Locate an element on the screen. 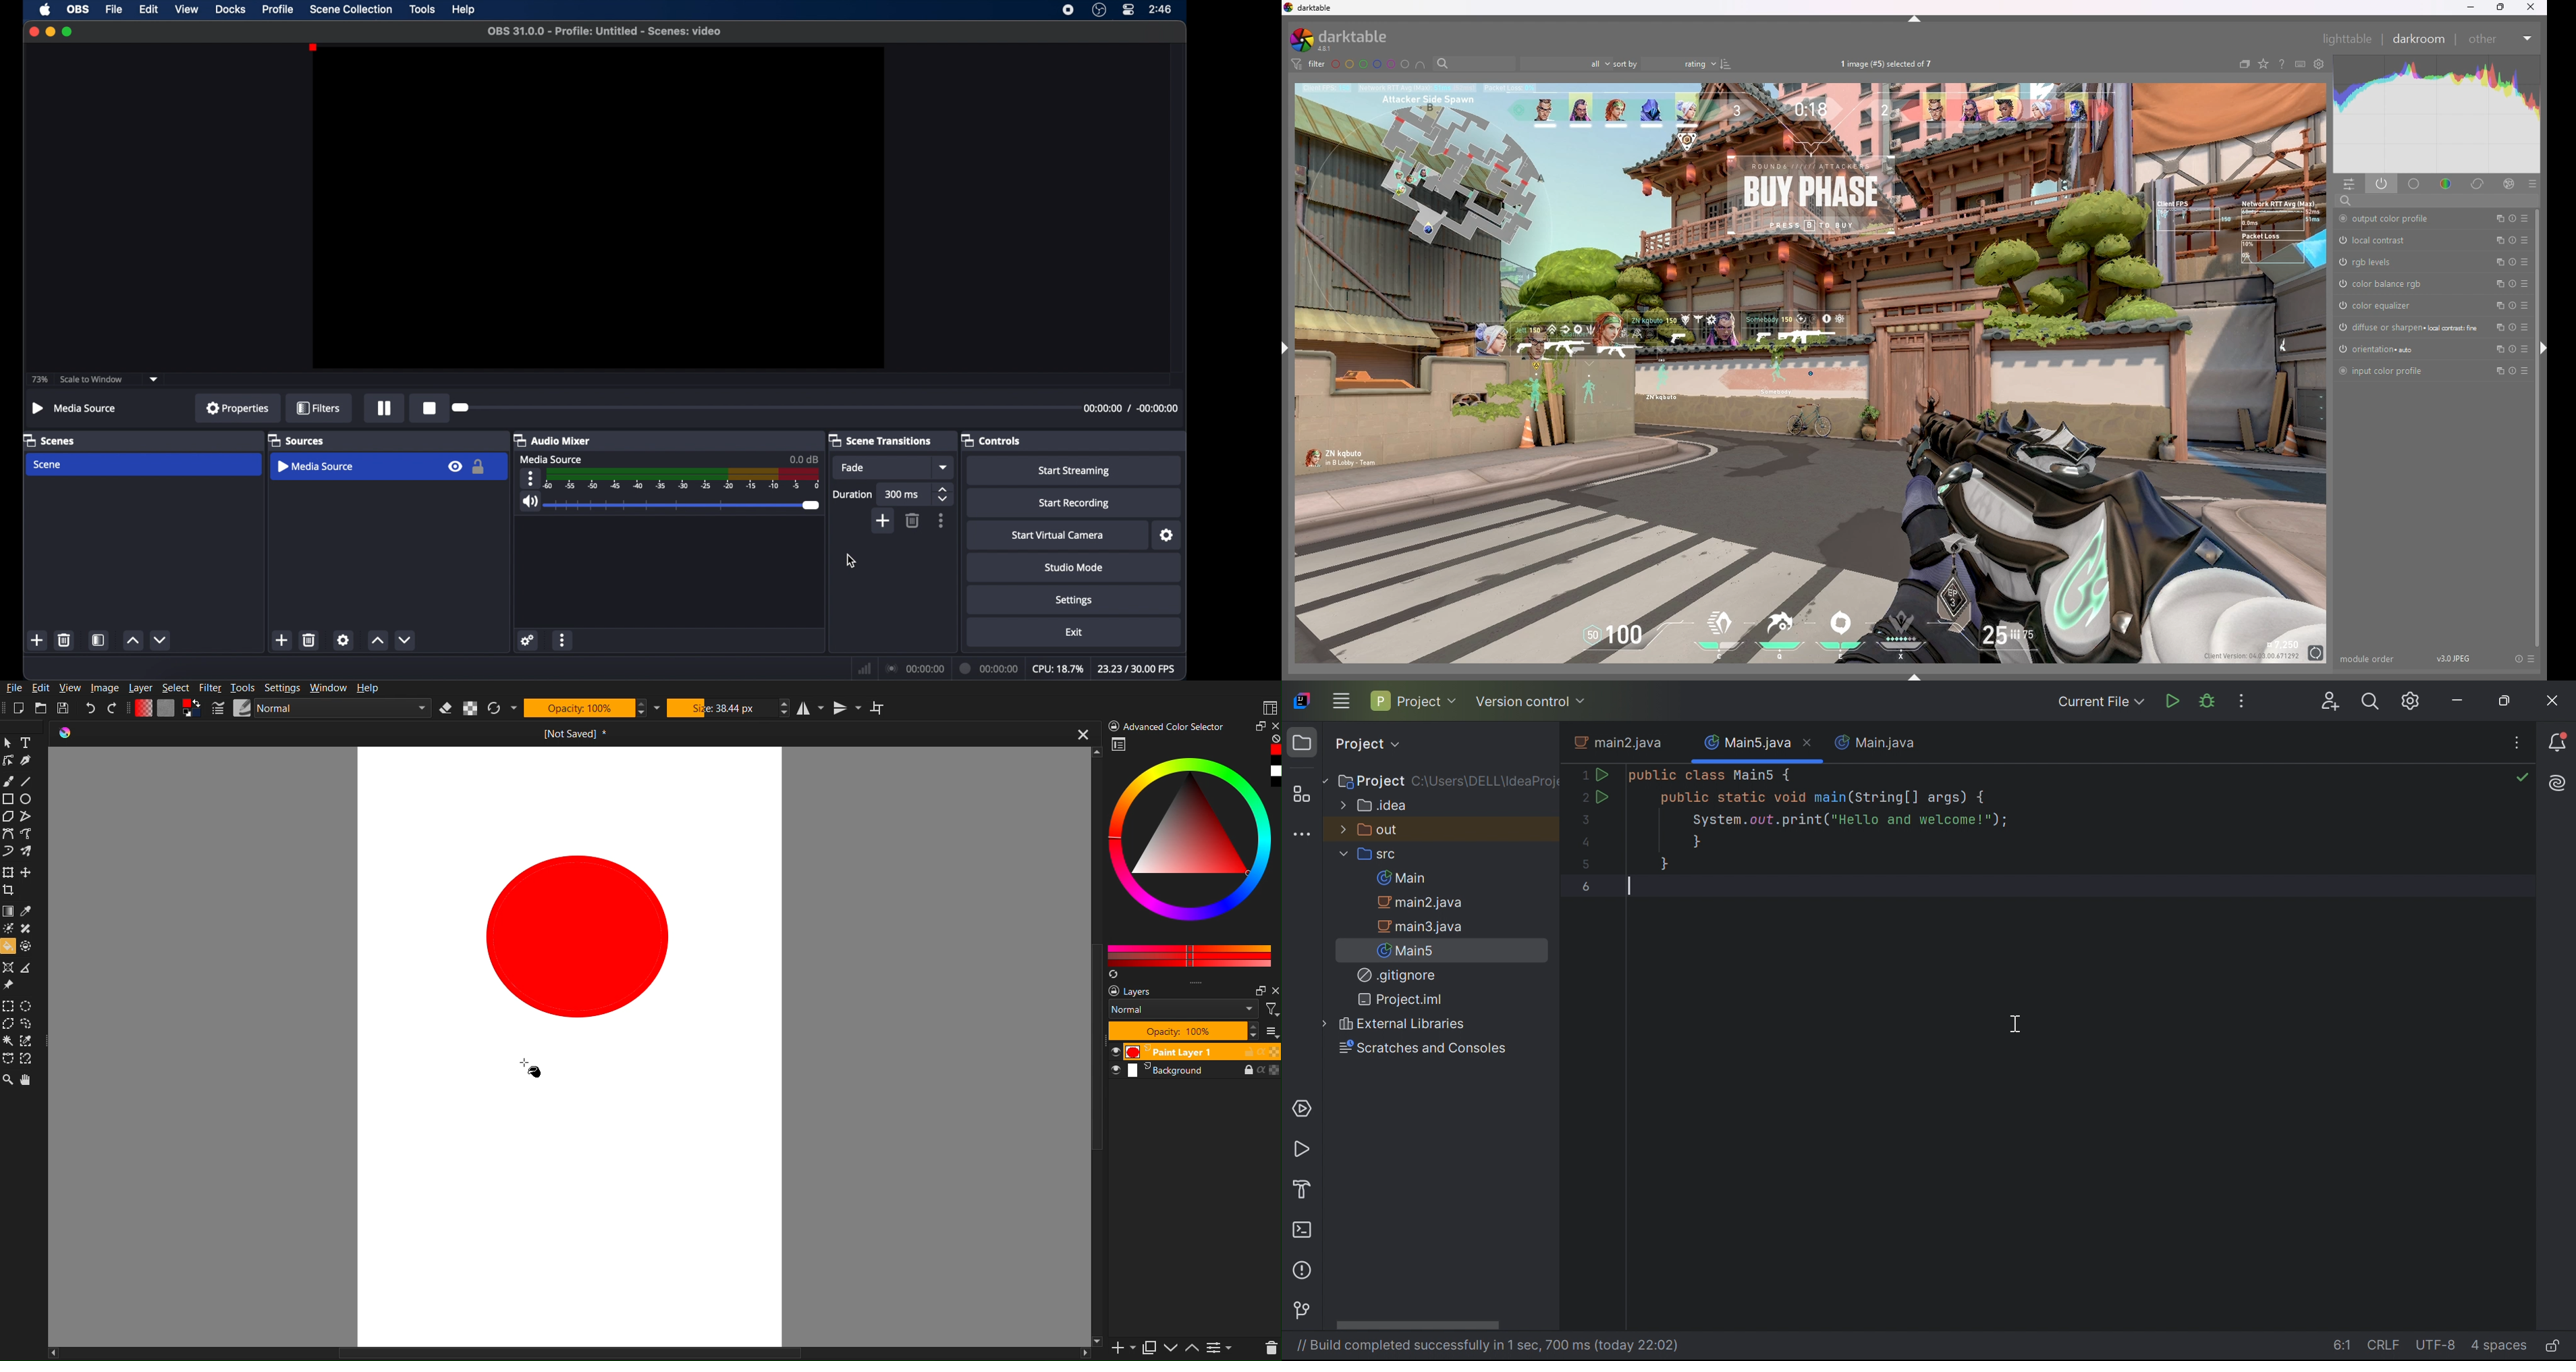 This screenshot has width=2576, height=1372. Edit is located at coordinates (42, 689).